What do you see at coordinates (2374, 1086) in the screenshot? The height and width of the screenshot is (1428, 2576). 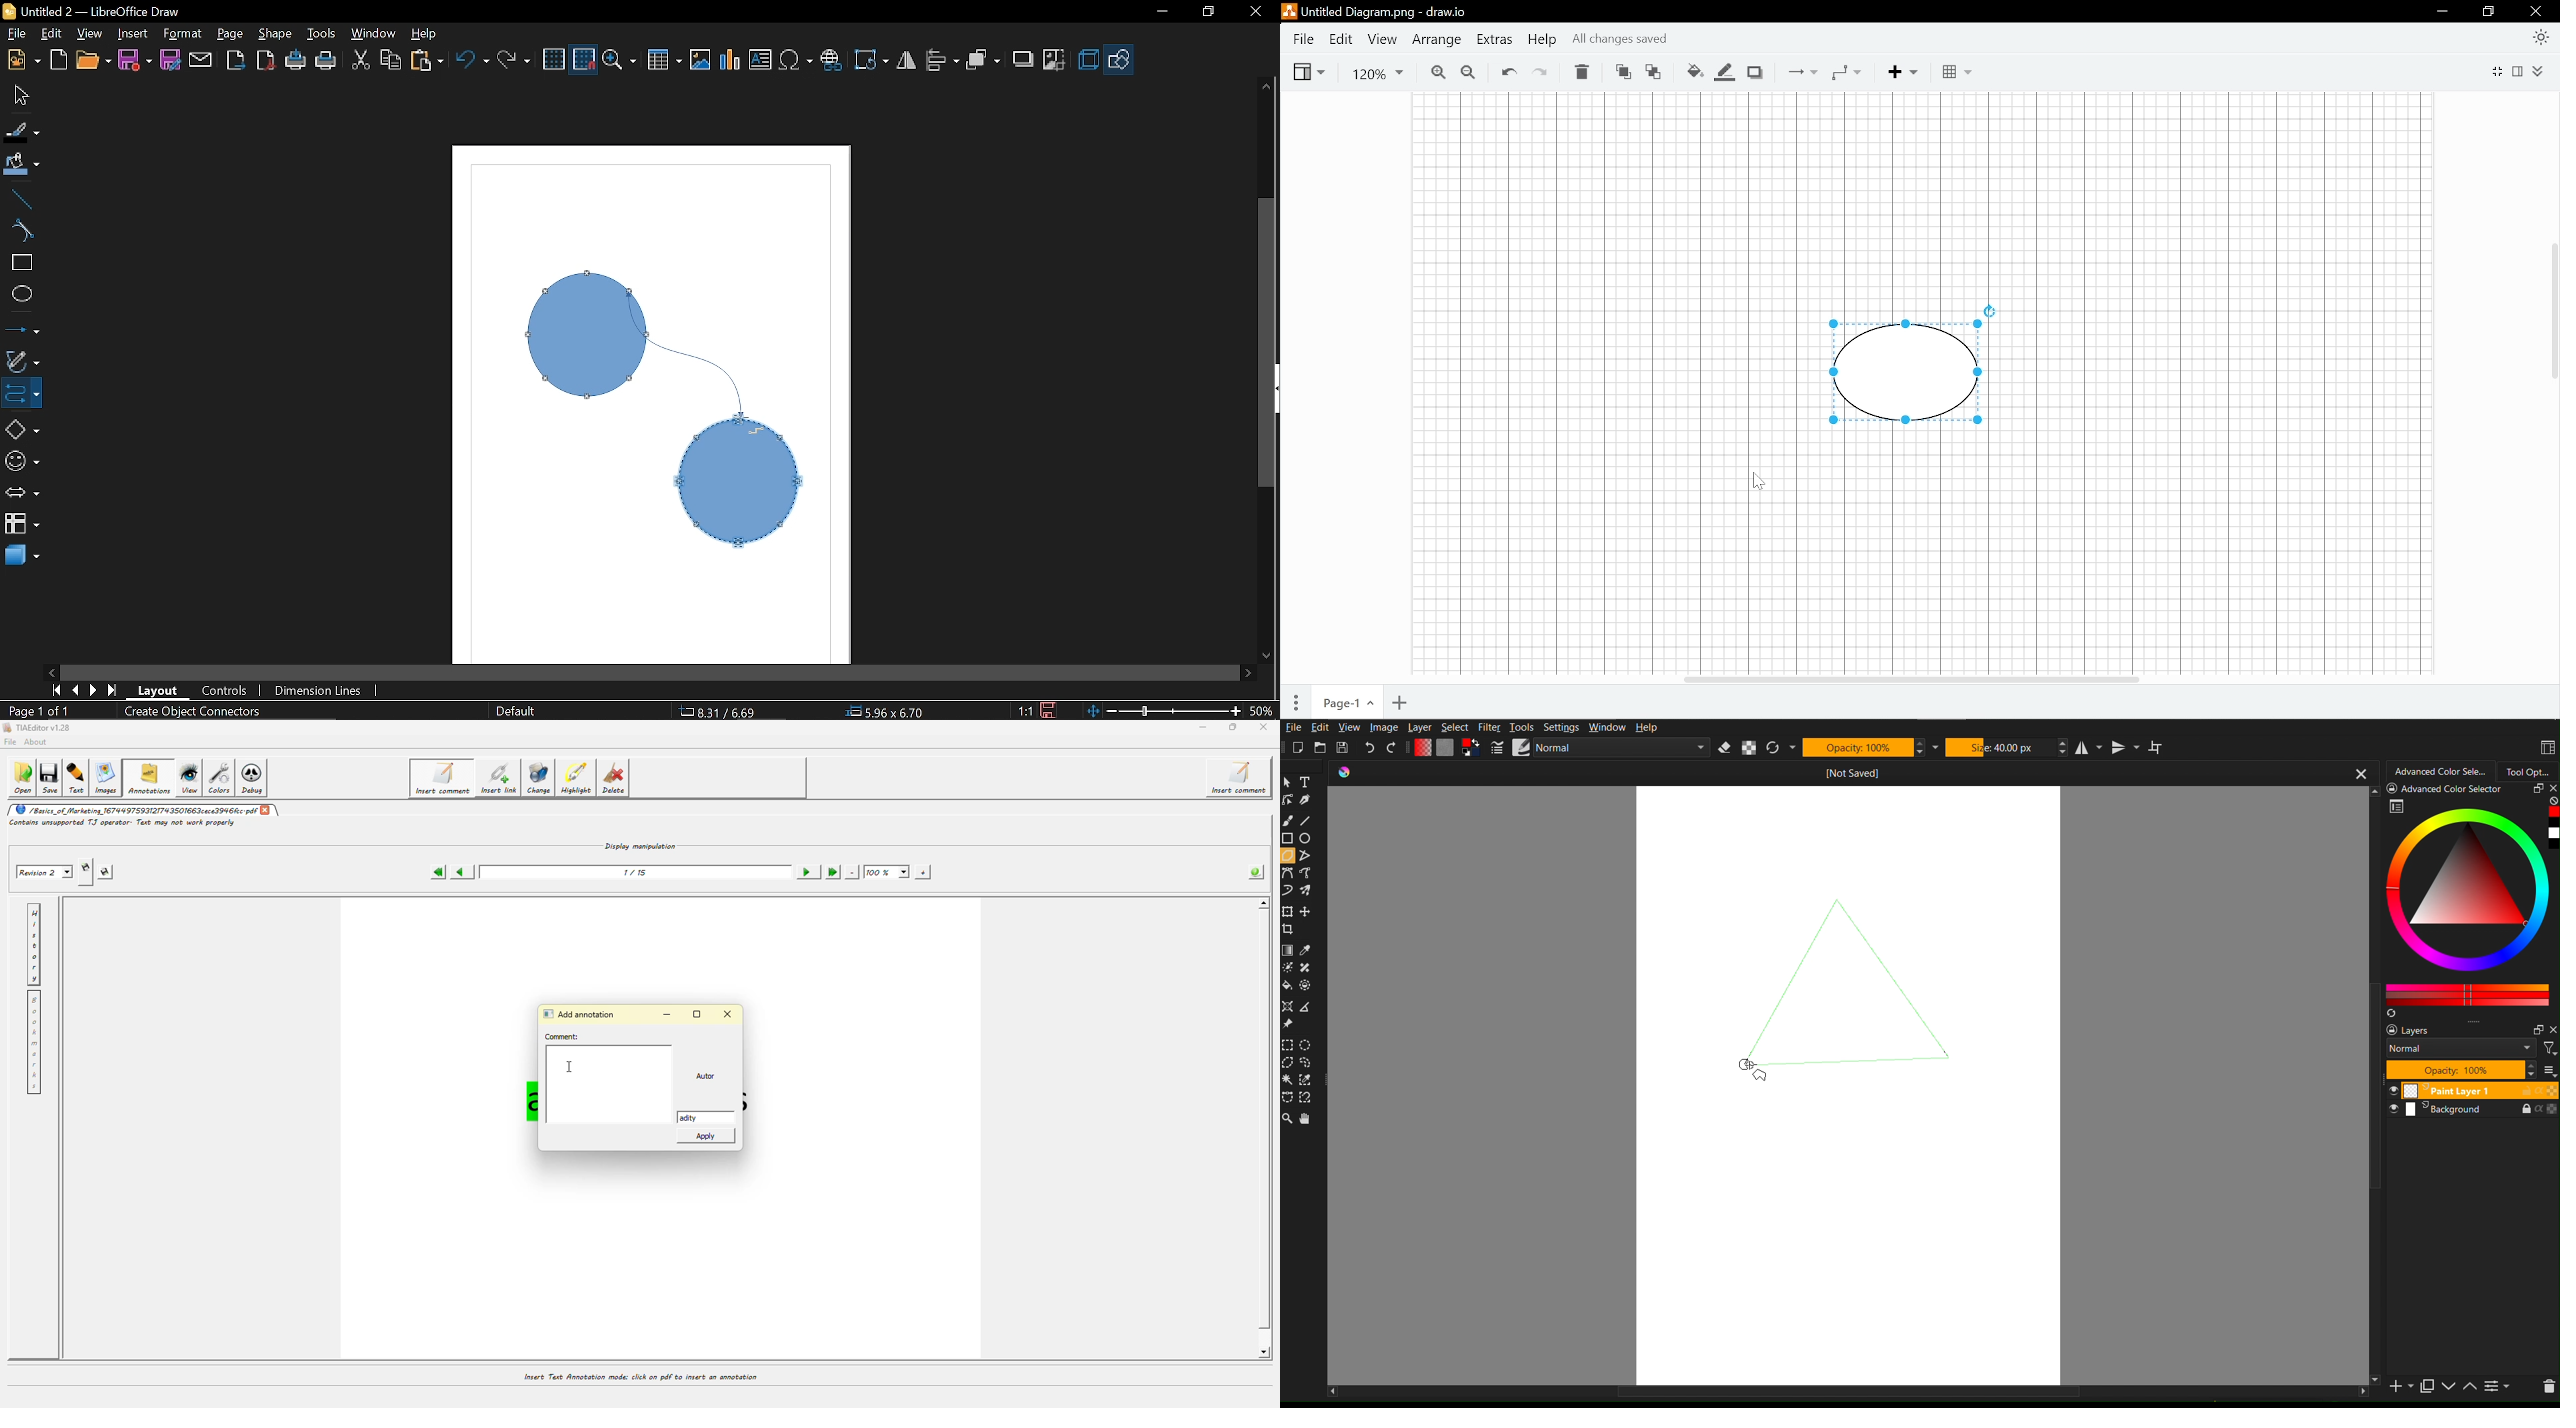 I see `scroll bar` at bounding box center [2374, 1086].